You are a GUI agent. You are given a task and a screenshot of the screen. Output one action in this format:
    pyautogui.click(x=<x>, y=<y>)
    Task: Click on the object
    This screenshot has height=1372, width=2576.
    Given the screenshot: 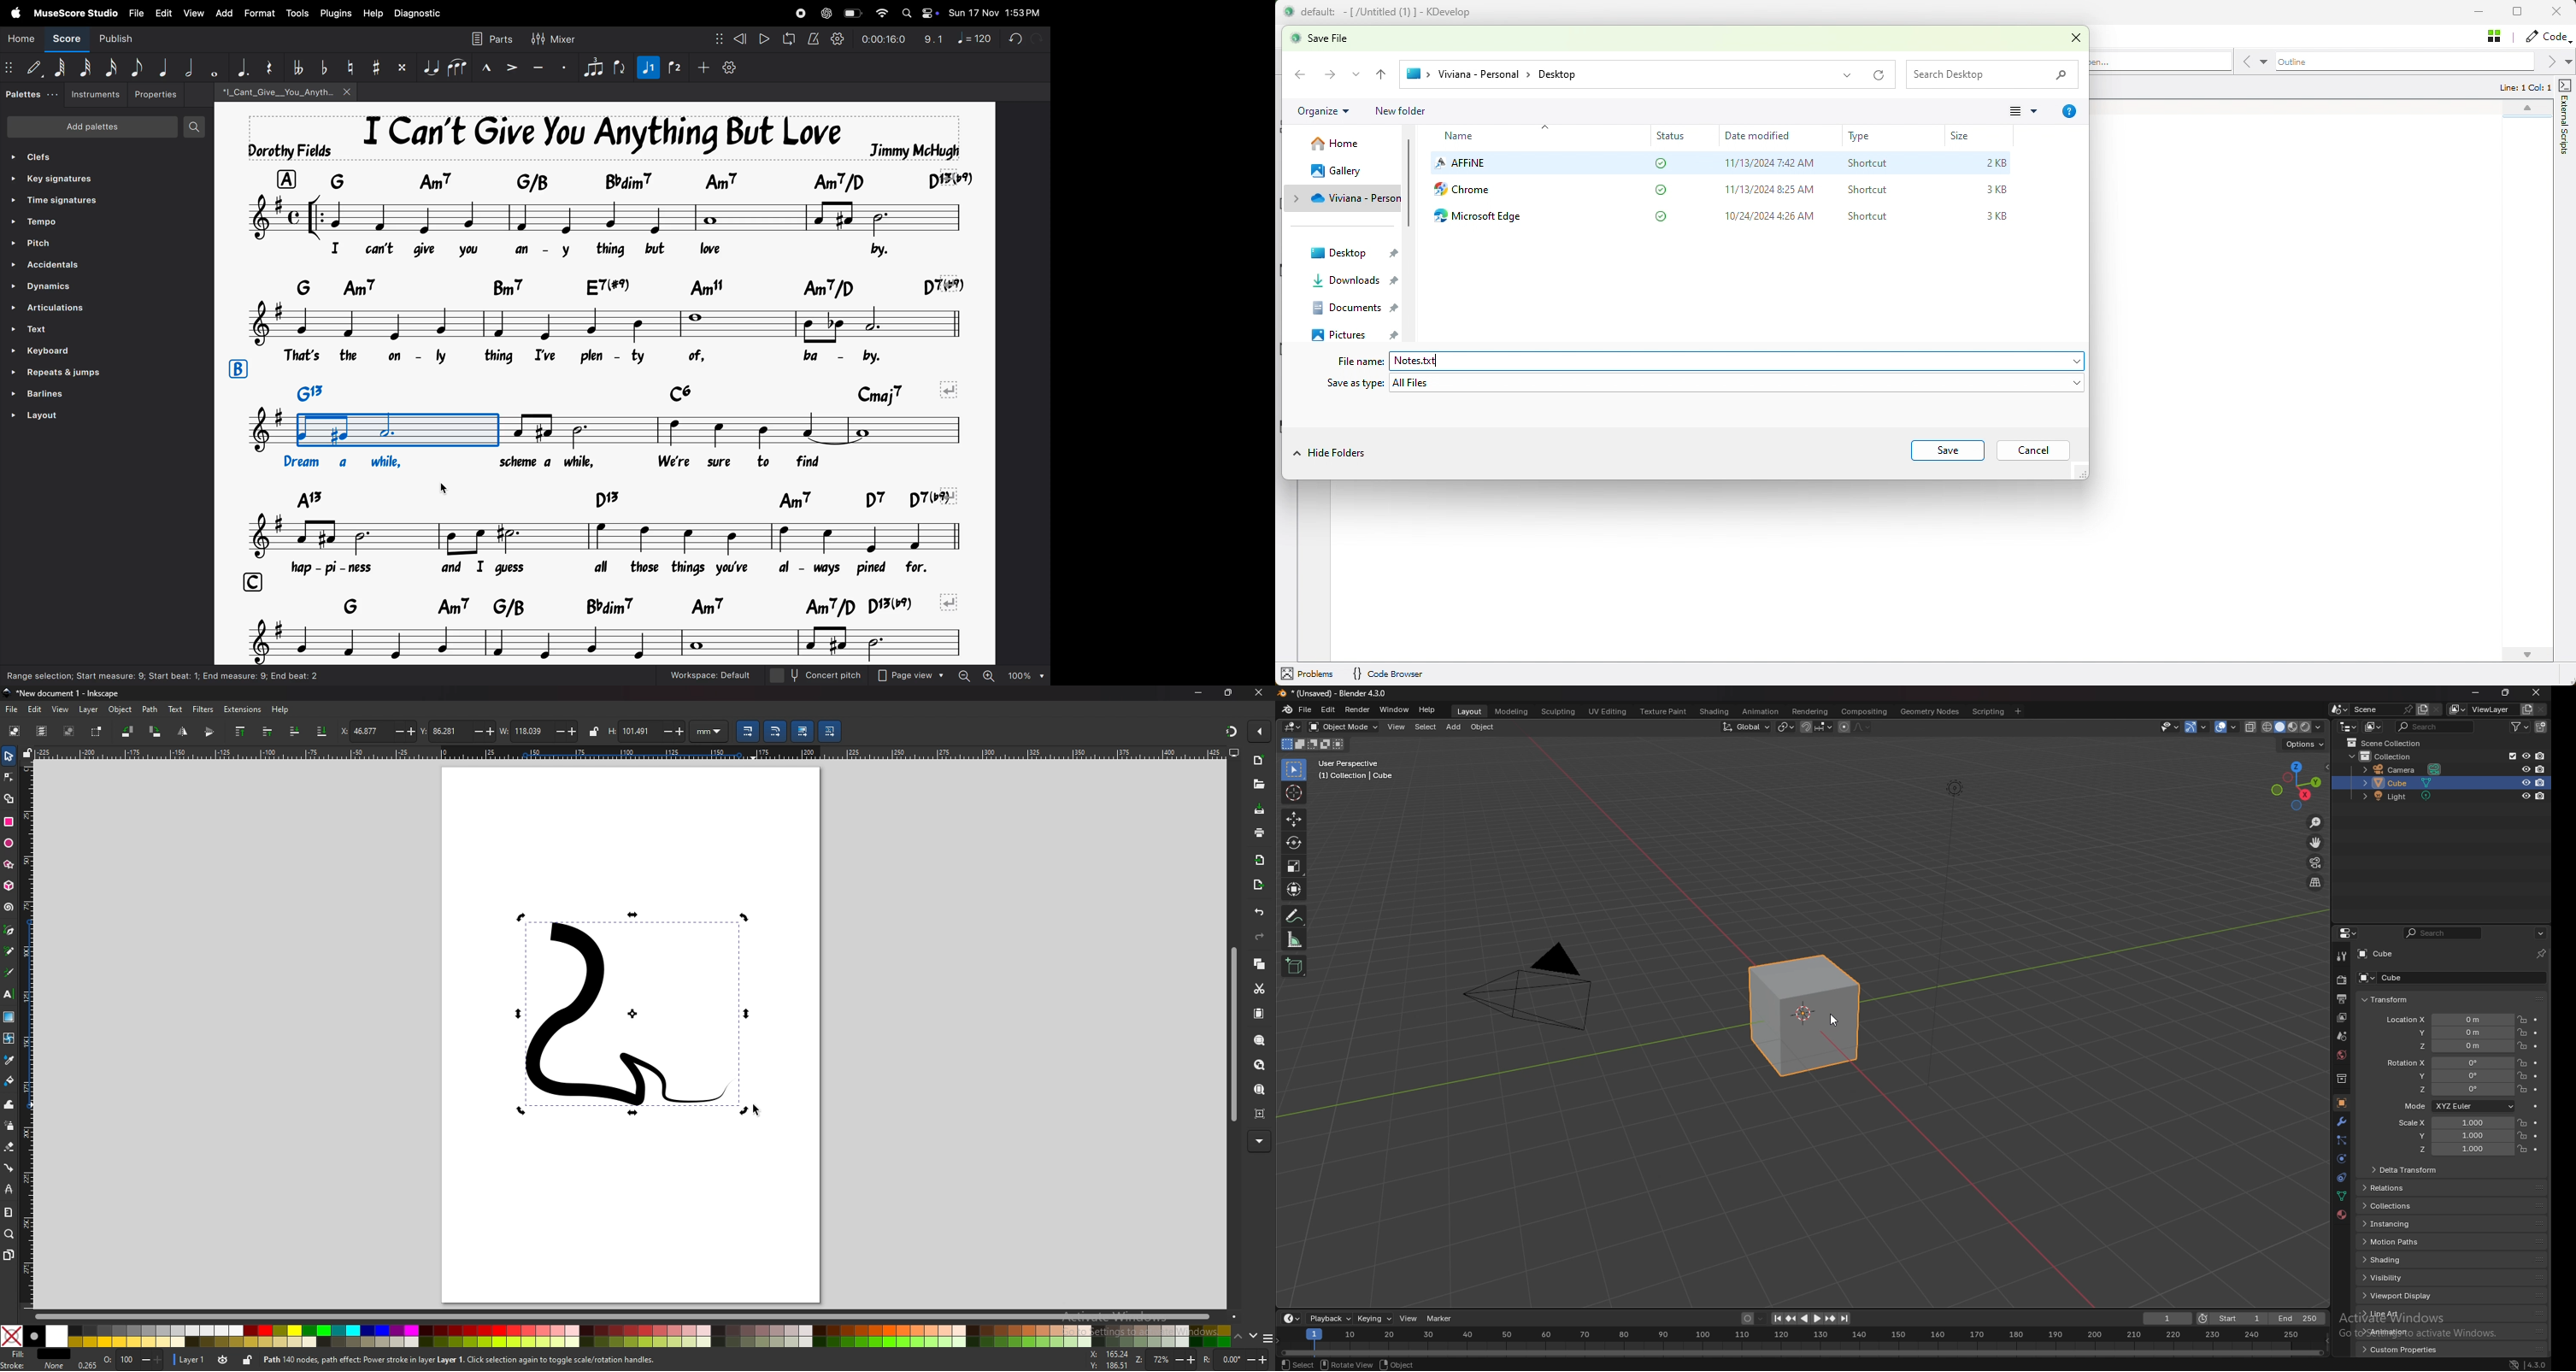 What is the action you would take?
    pyautogui.click(x=1485, y=727)
    